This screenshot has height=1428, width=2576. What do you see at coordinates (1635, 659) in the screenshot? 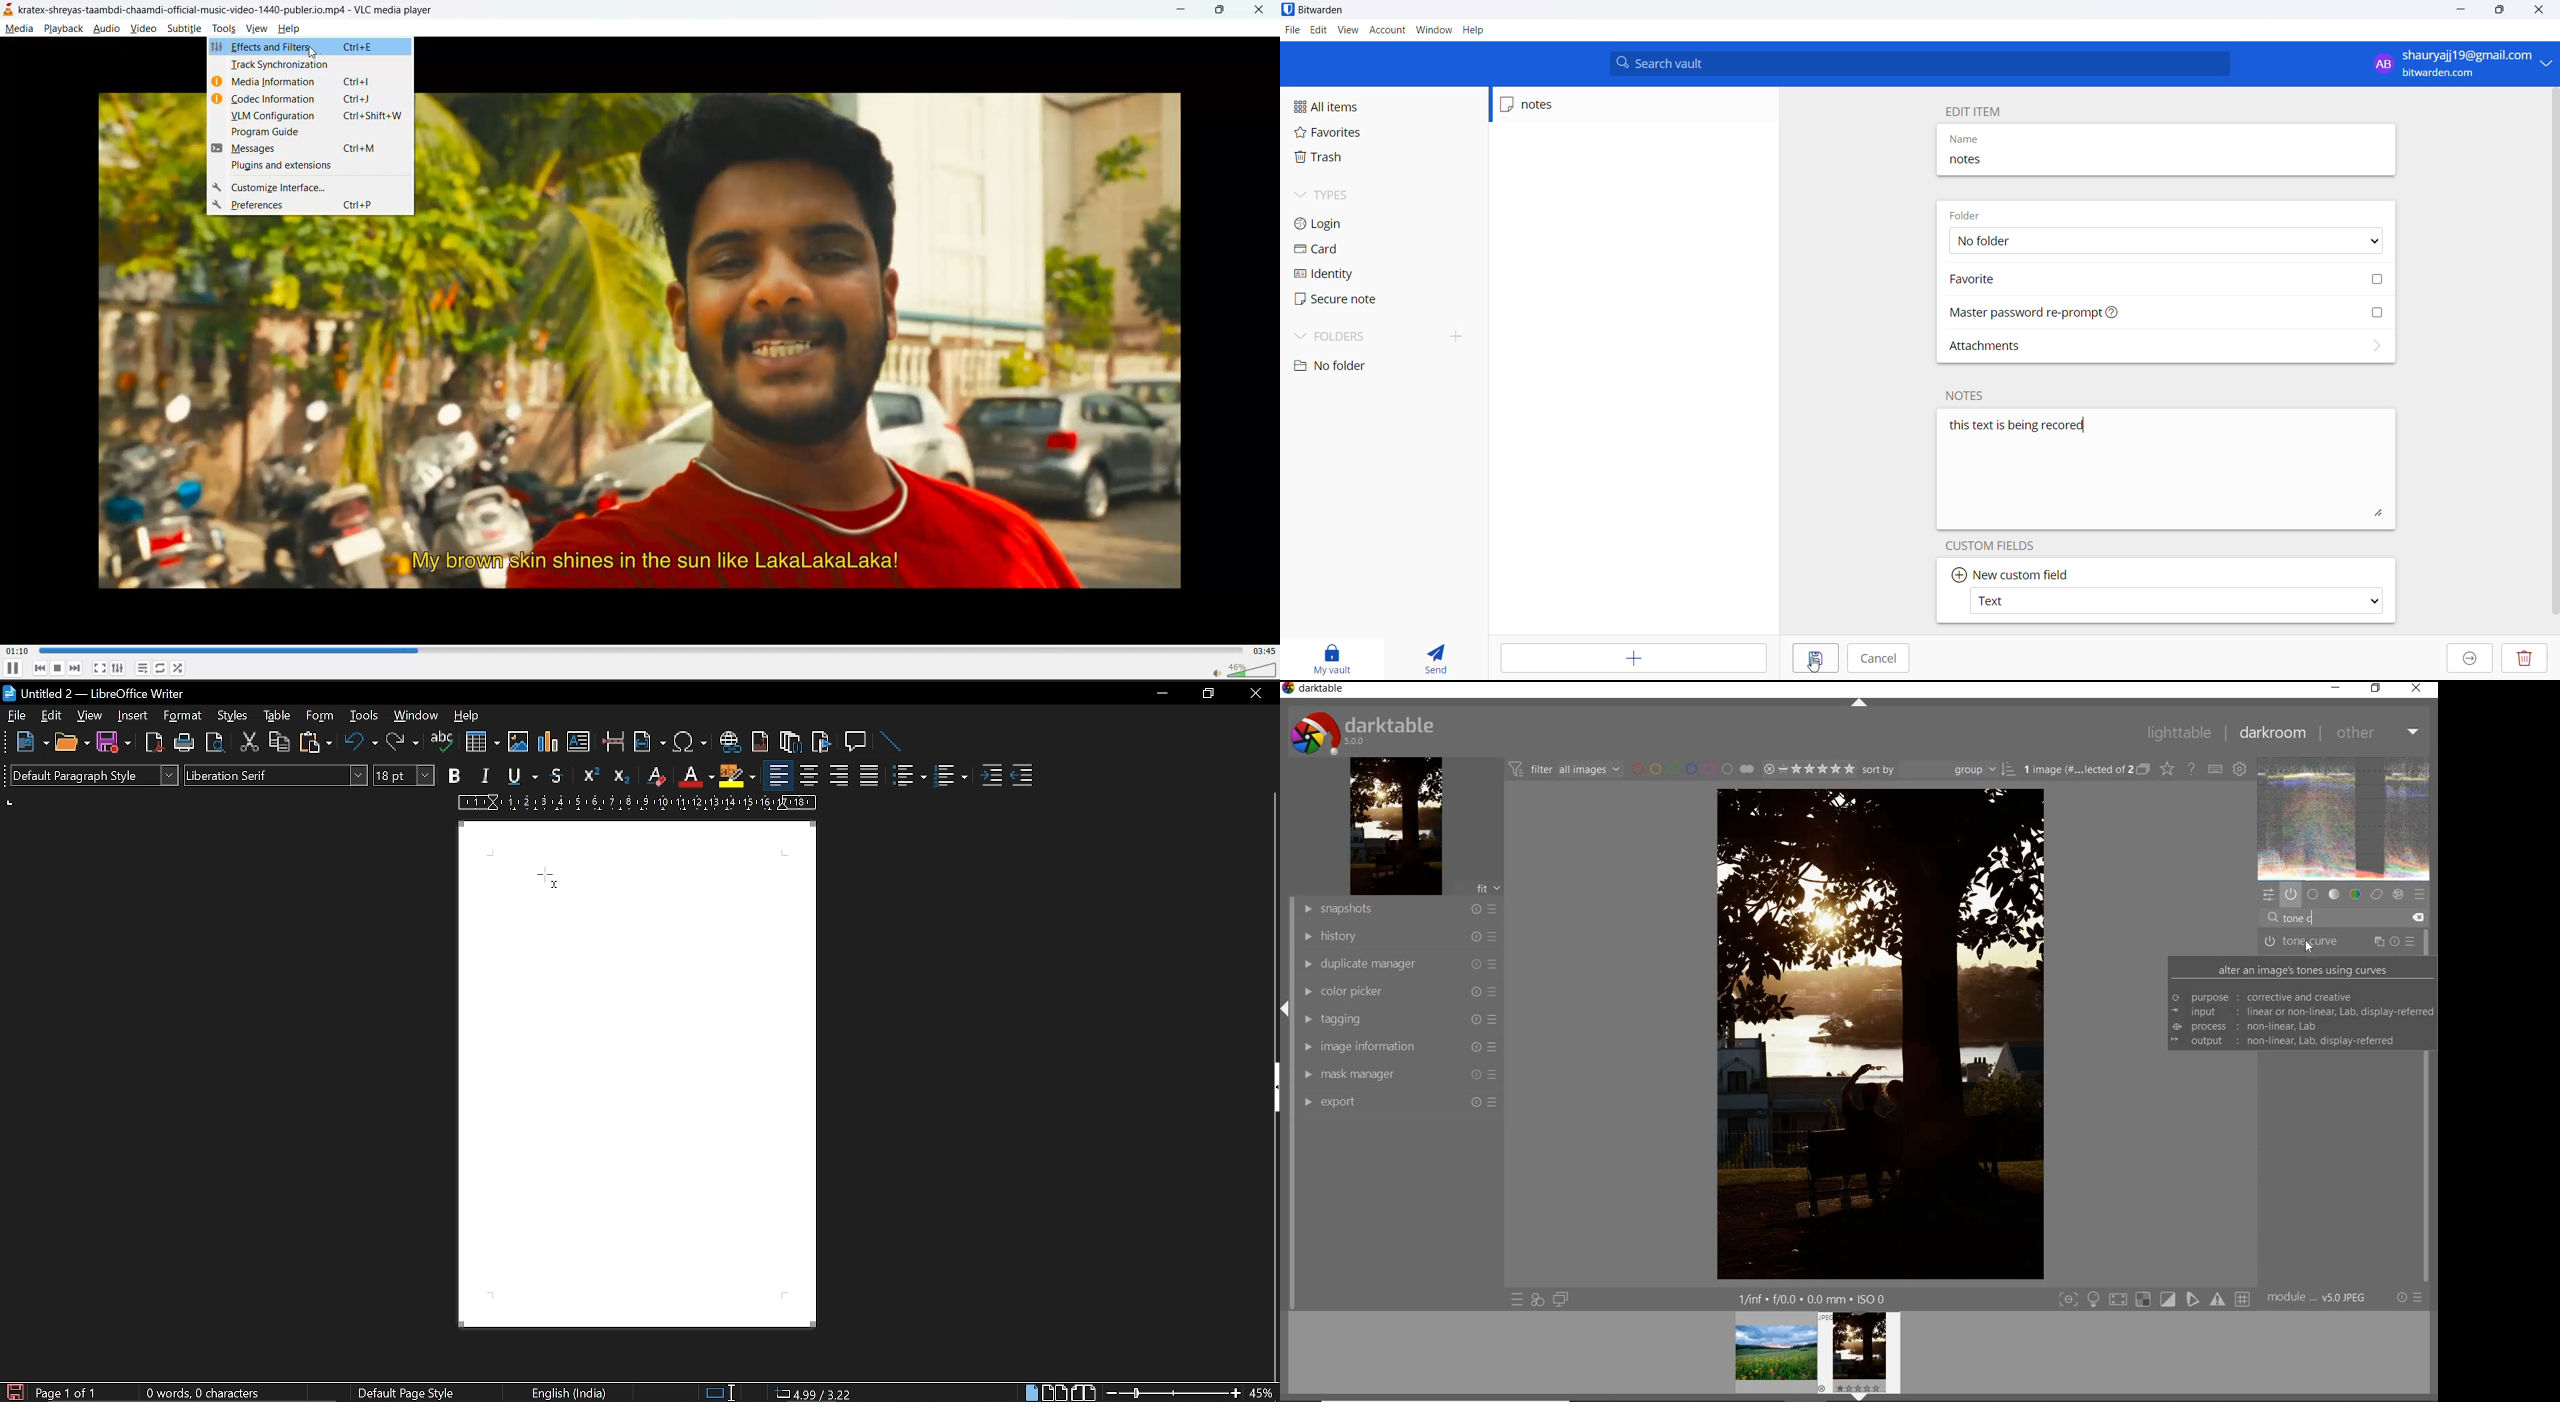
I see `add` at bounding box center [1635, 659].